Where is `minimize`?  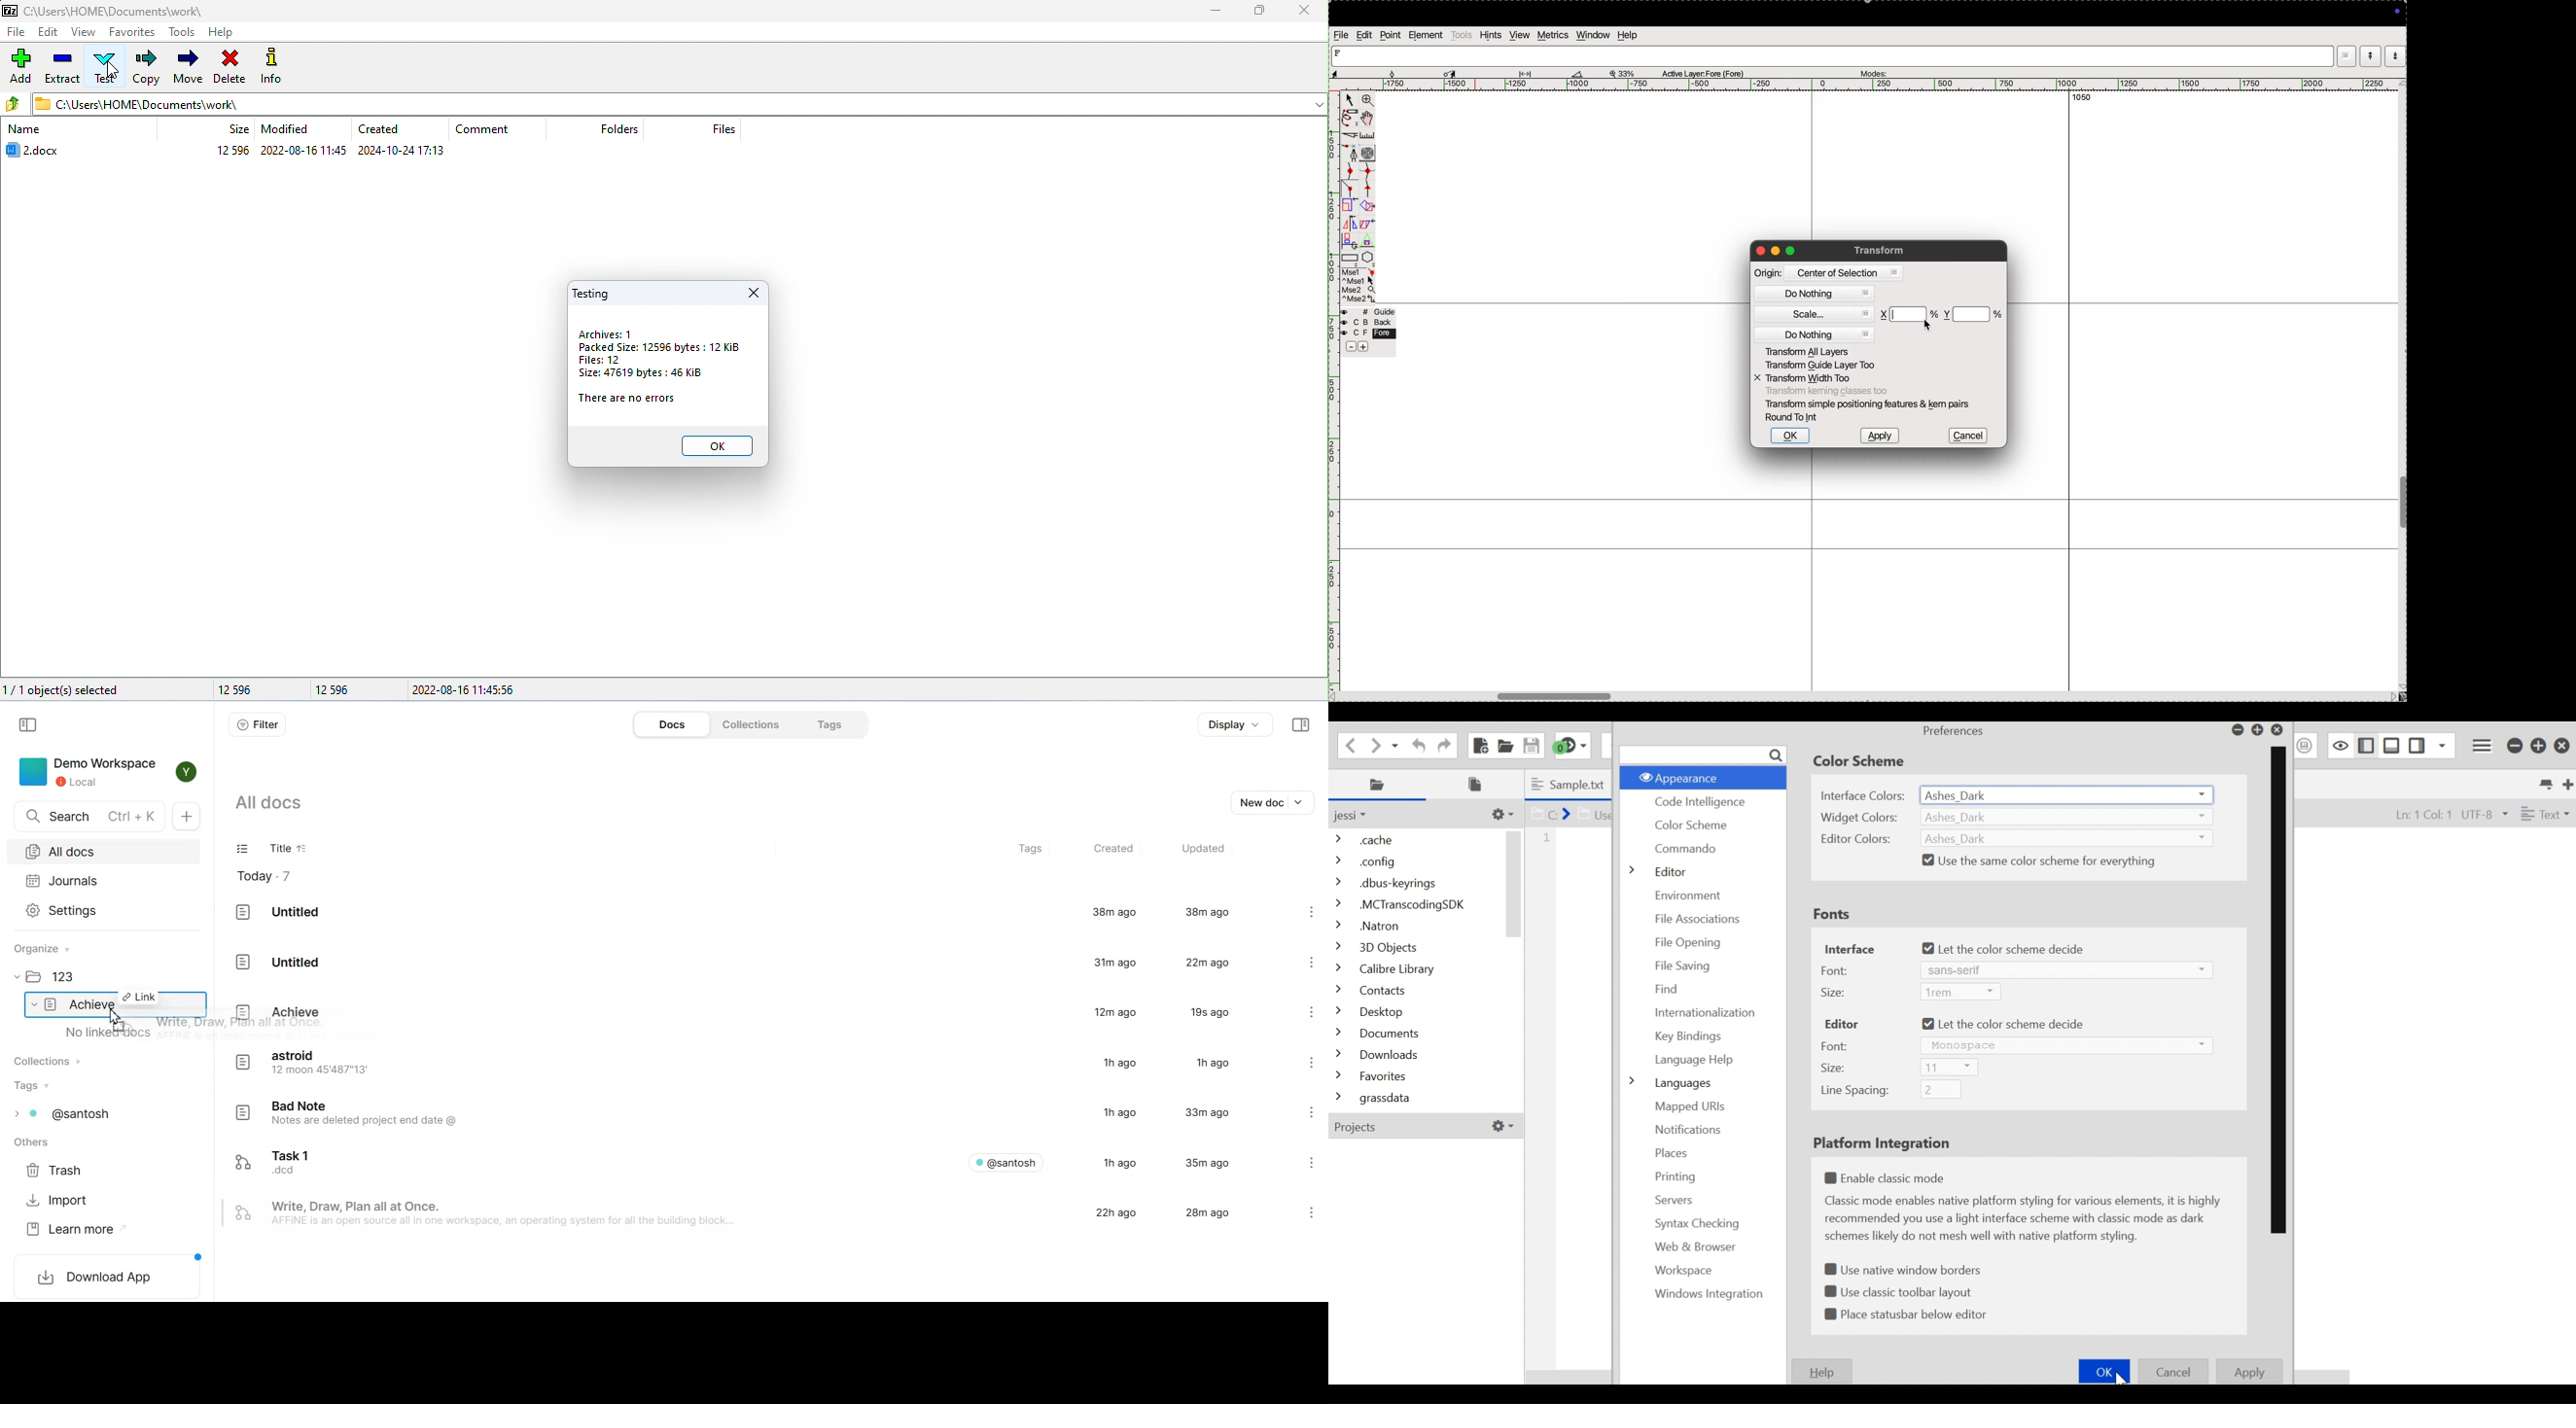 minimize is located at coordinates (1217, 14).